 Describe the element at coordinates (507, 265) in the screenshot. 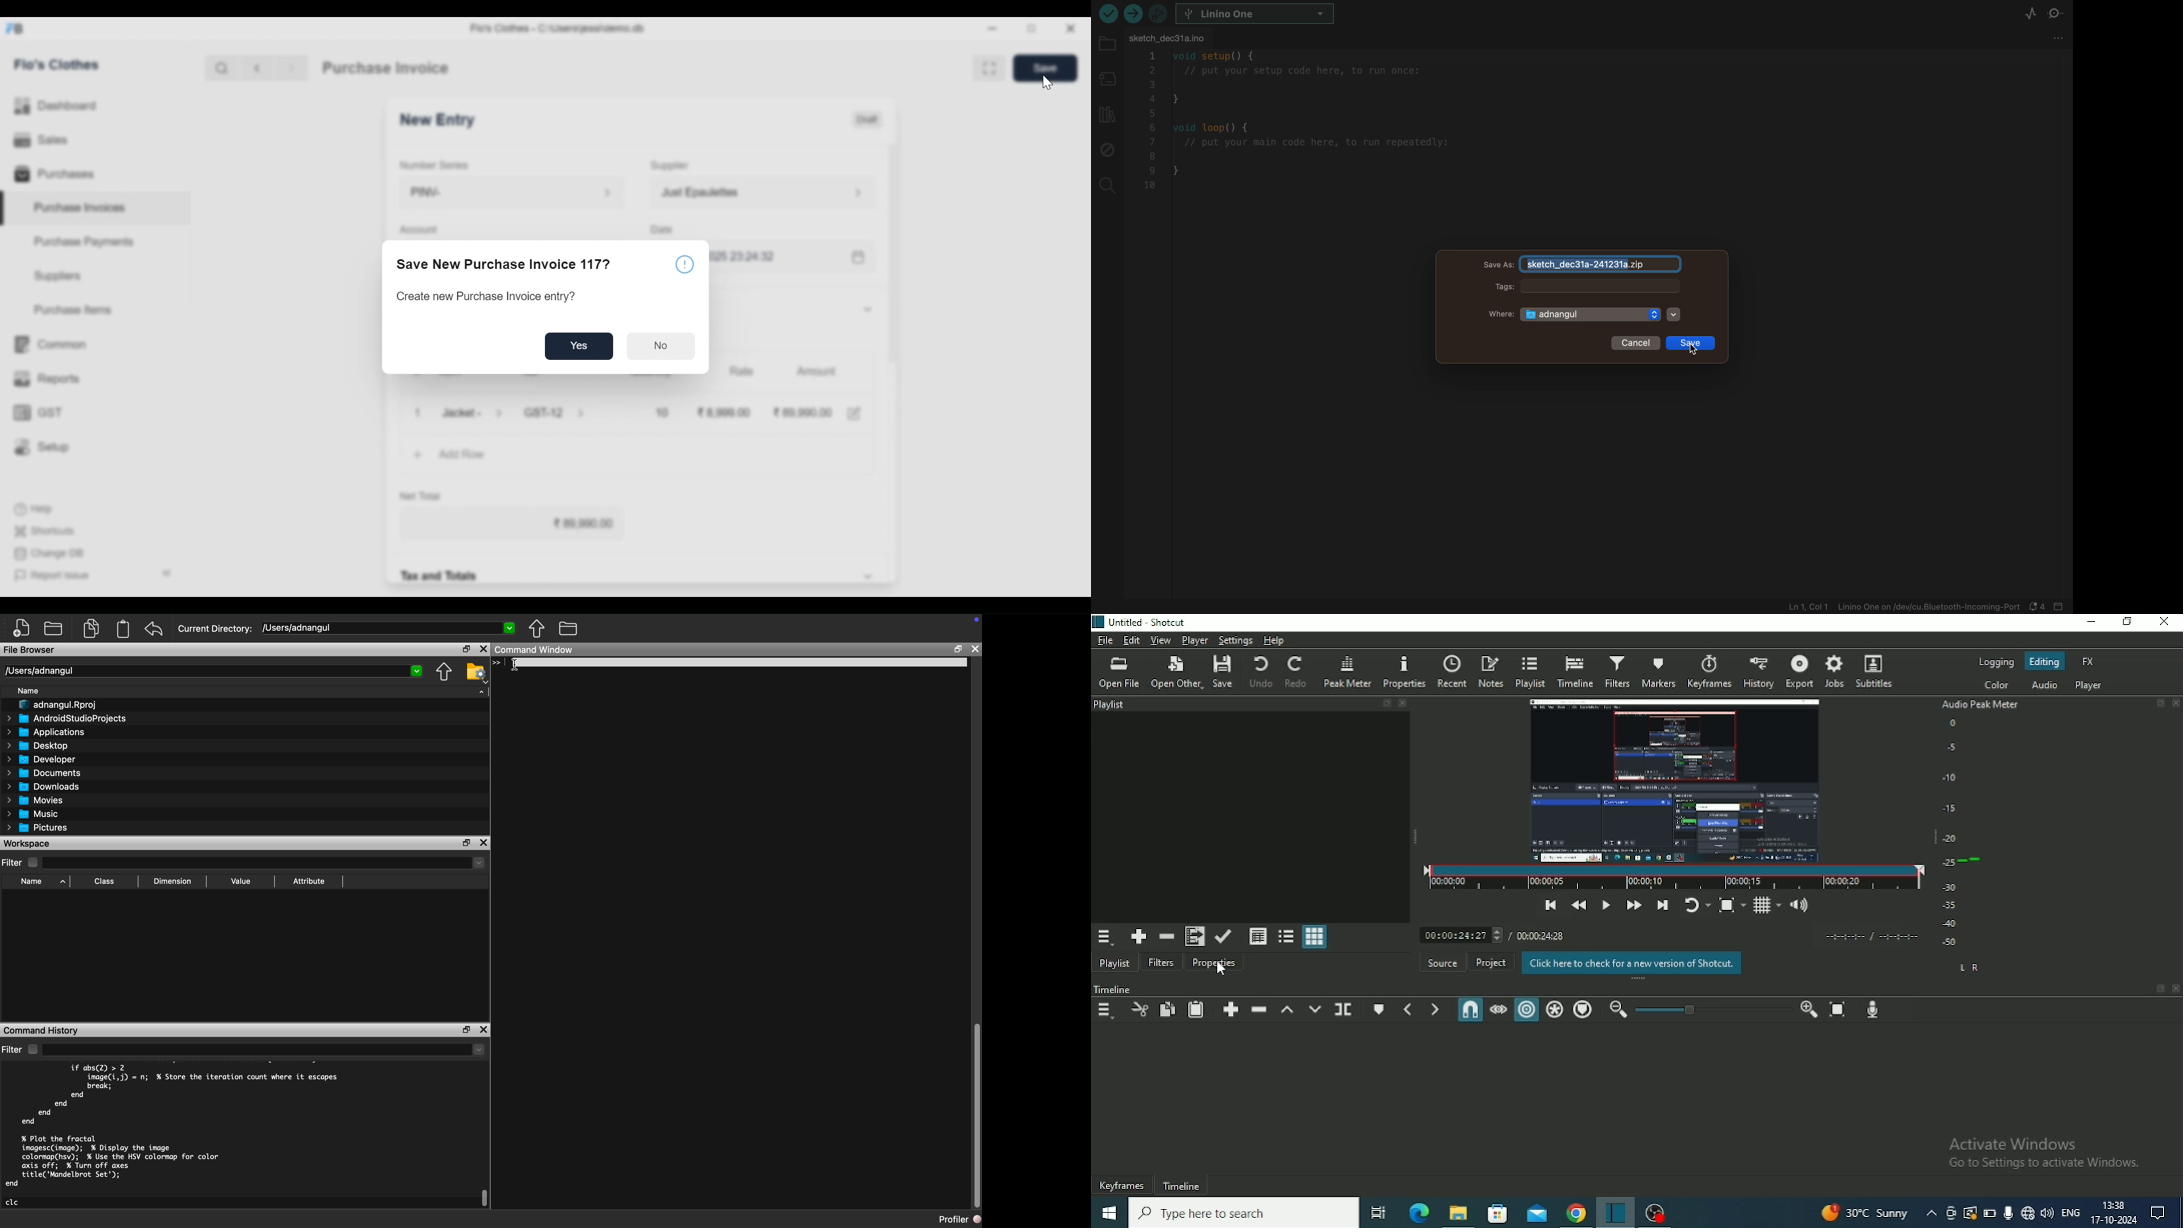

I see `Save New Purchase Invoice 117?` at that location.